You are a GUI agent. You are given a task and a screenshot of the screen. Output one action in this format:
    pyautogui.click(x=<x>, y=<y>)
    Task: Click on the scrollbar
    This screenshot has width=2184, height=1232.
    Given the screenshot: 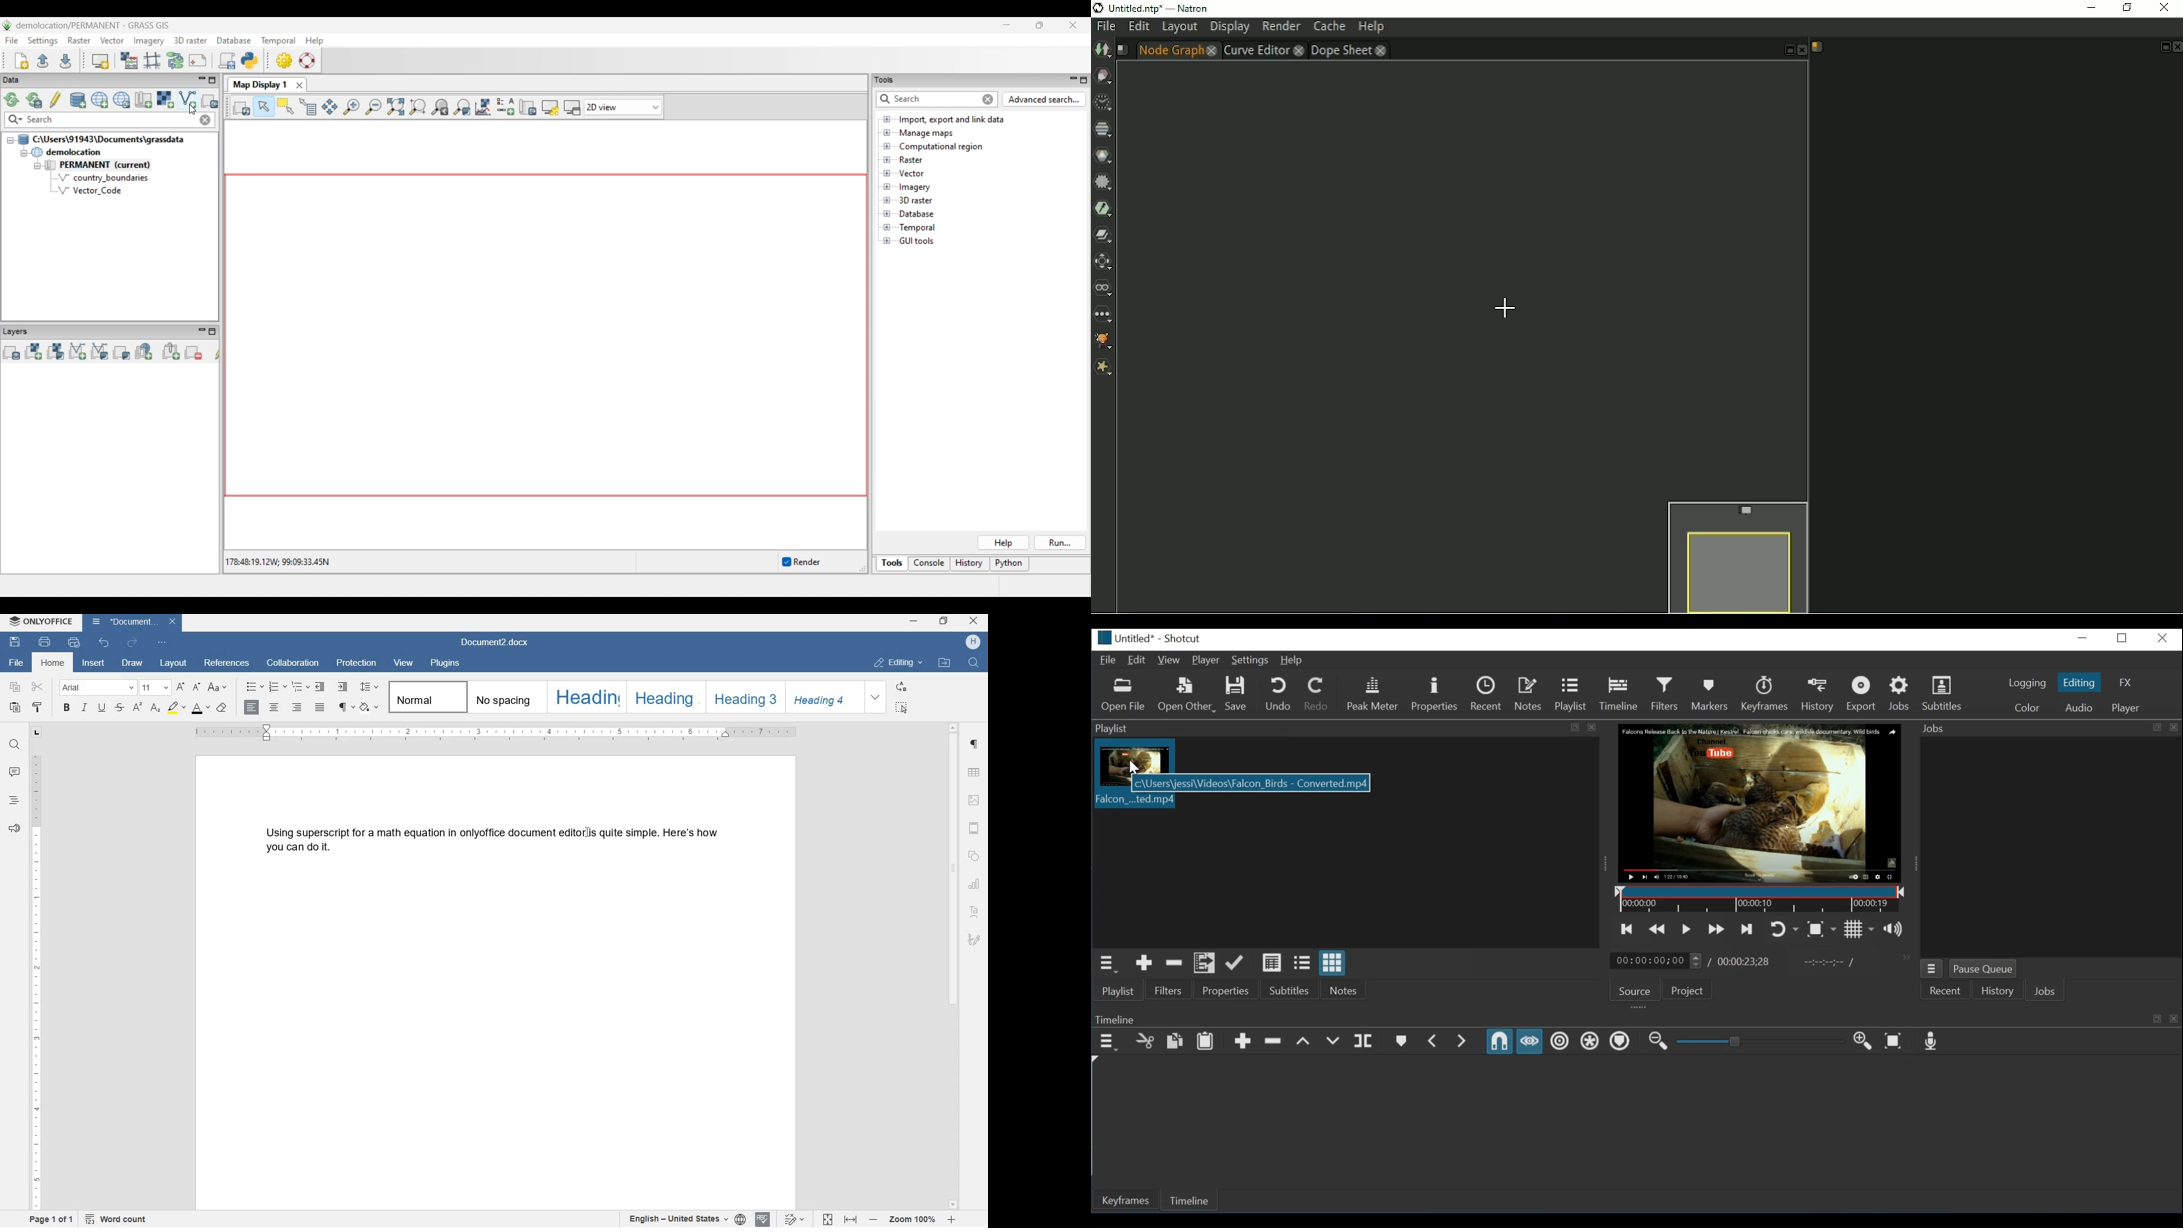 What is the action you would take?
    pyautogui.click(x=955, y=966)
    